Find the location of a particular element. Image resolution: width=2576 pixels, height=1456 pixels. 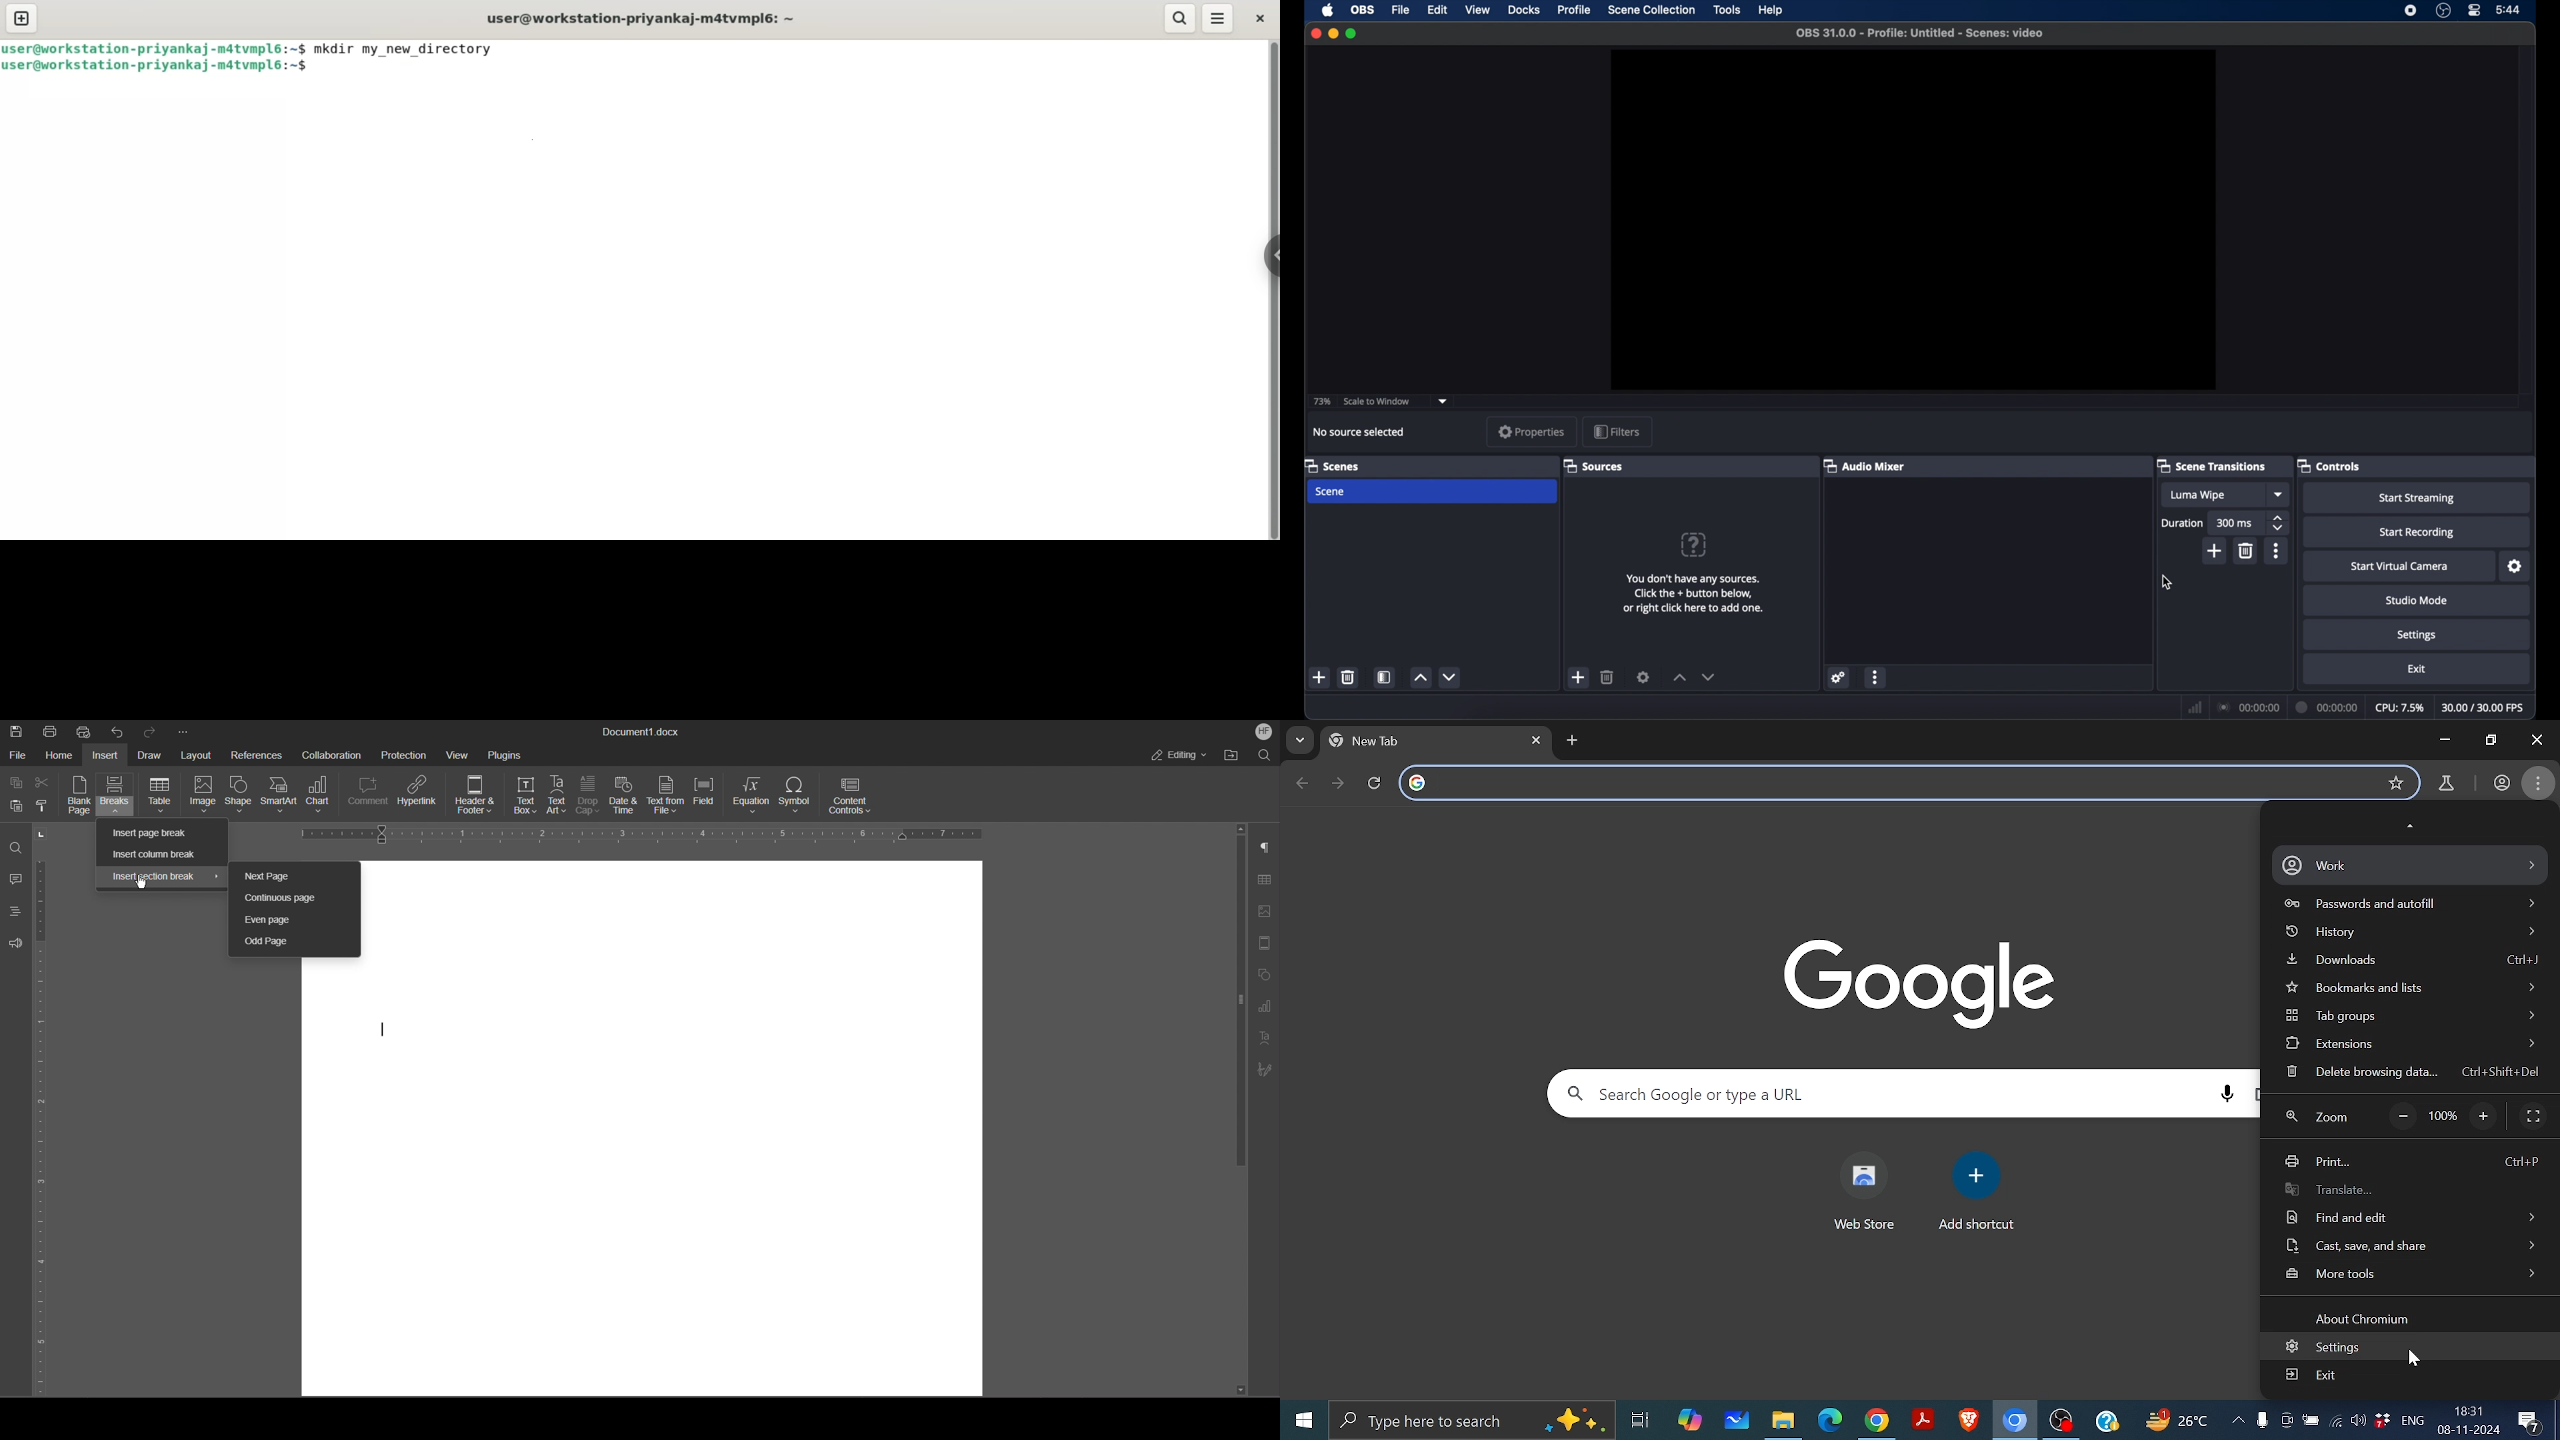

settings is located at coordinates (2416, 635).